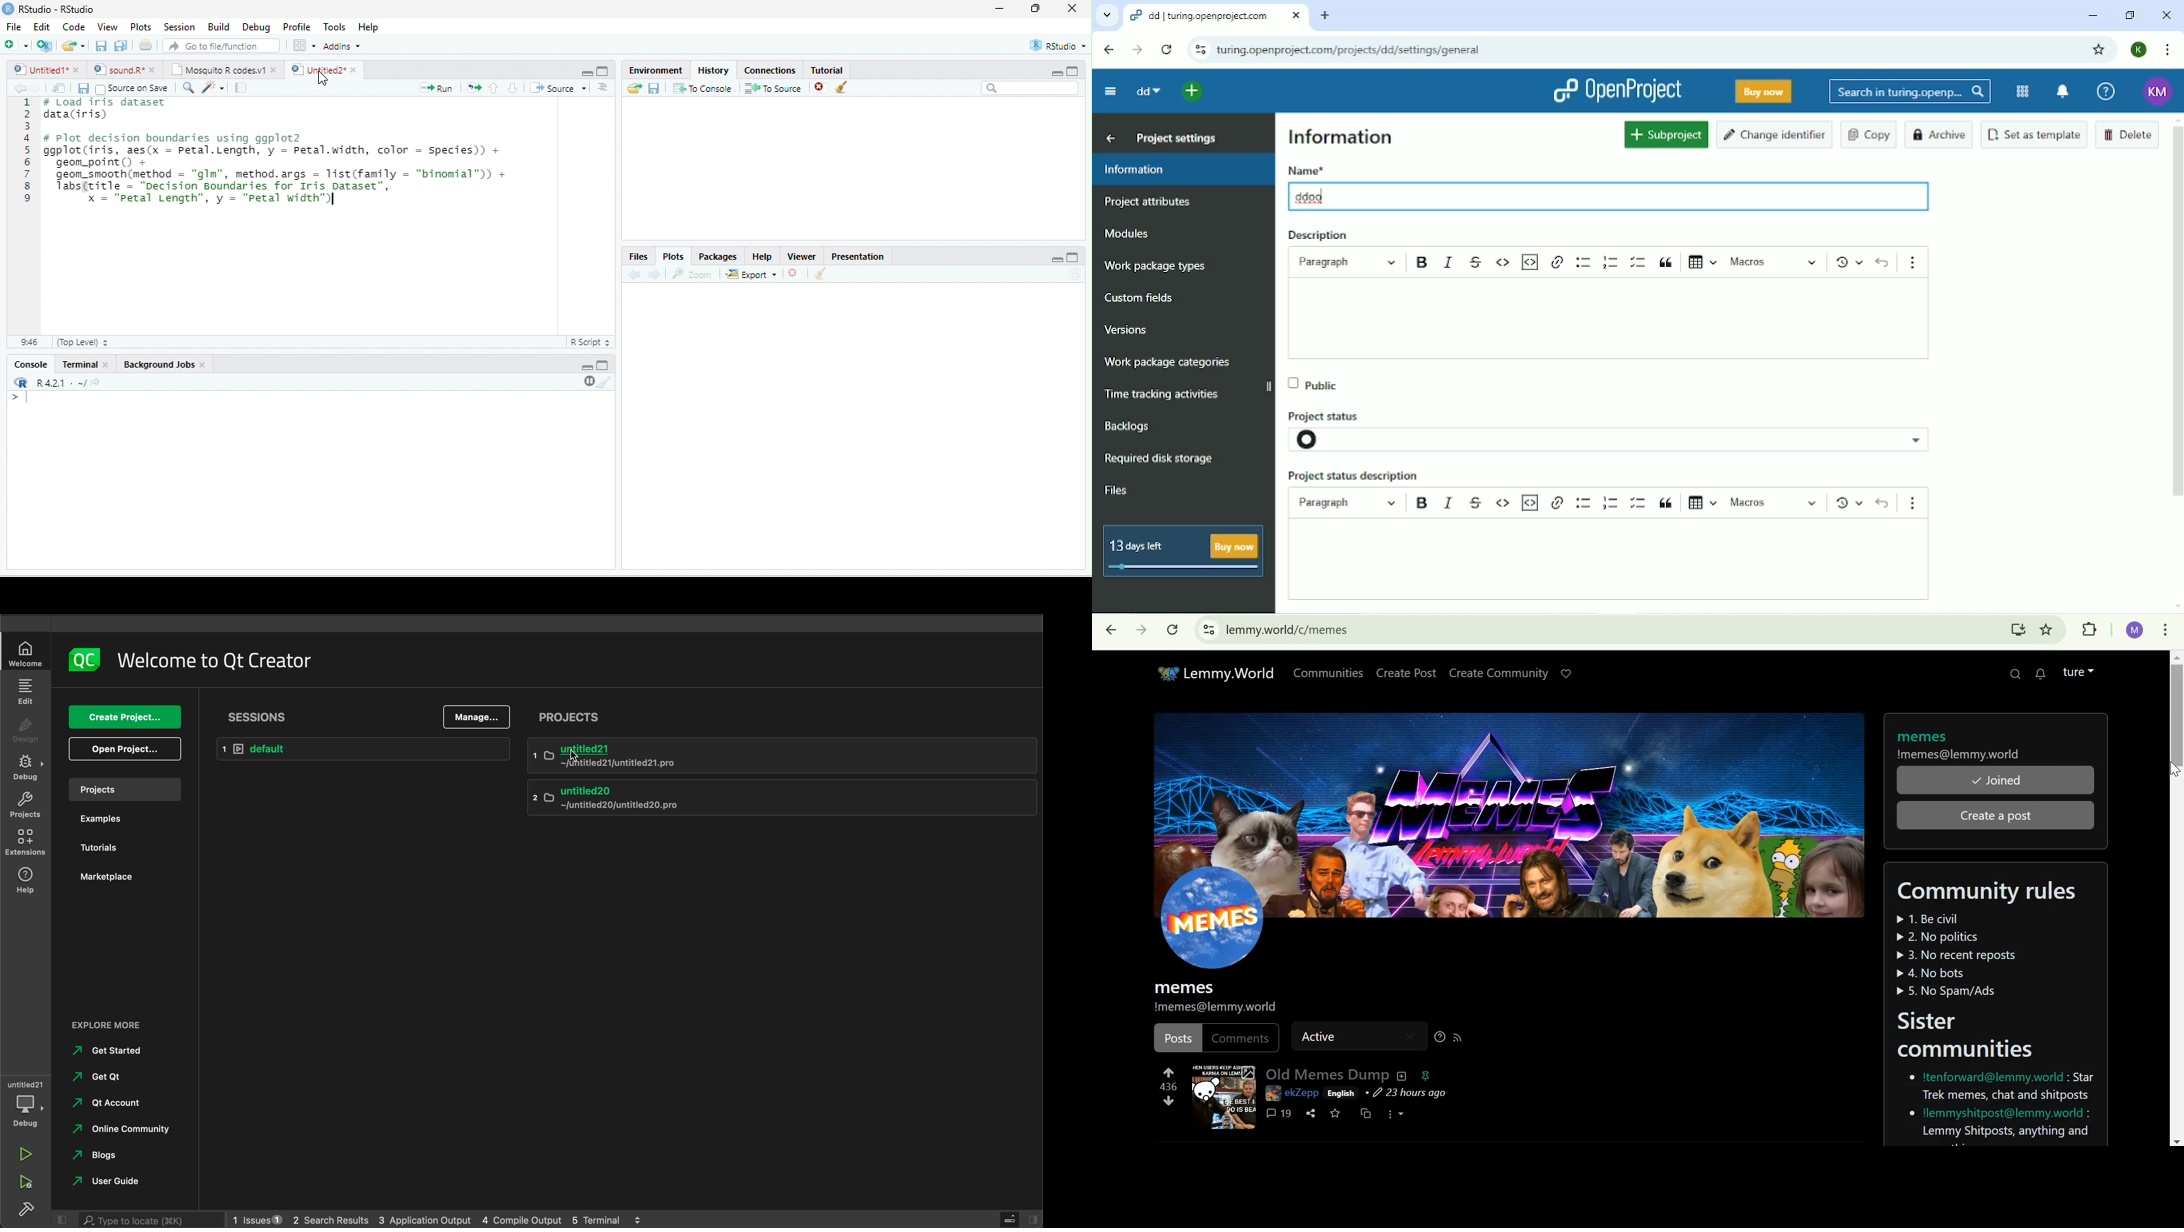 The width and height of the screenshot is (2184, 1232). What do you see at coordinates (1772, 262) in the screenshot?
I see `Macros` at bounding box center [1772, 262].